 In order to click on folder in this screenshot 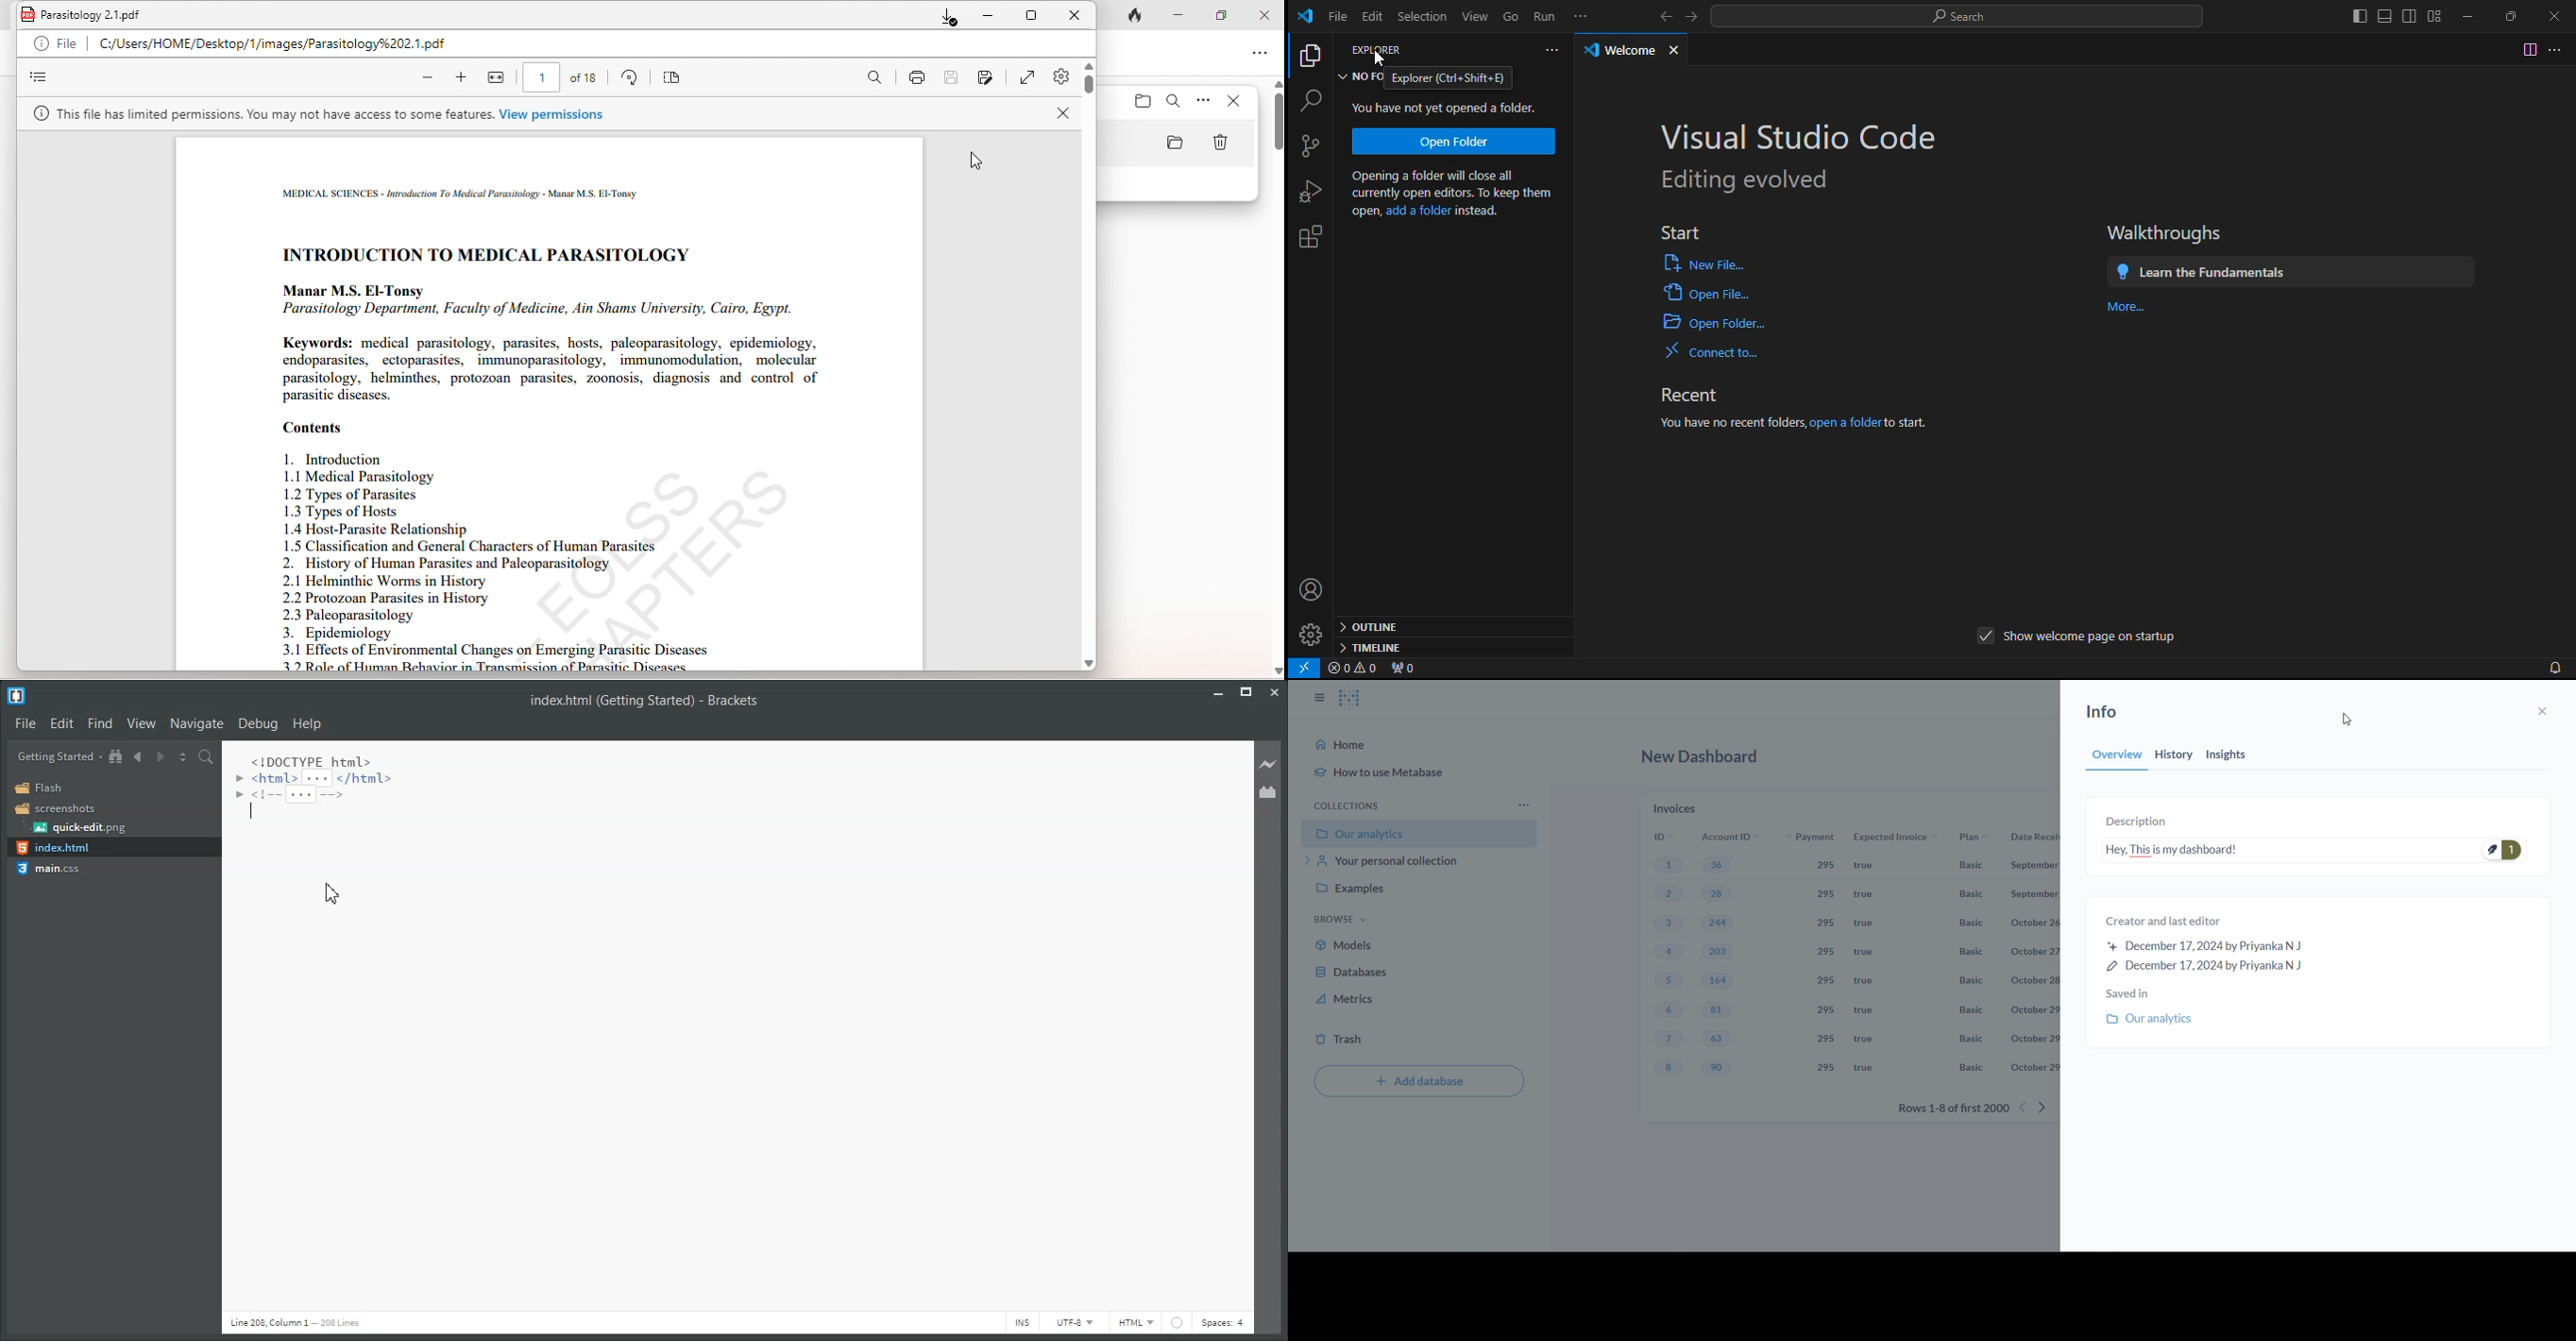, I will do `click(1175, 141)`.